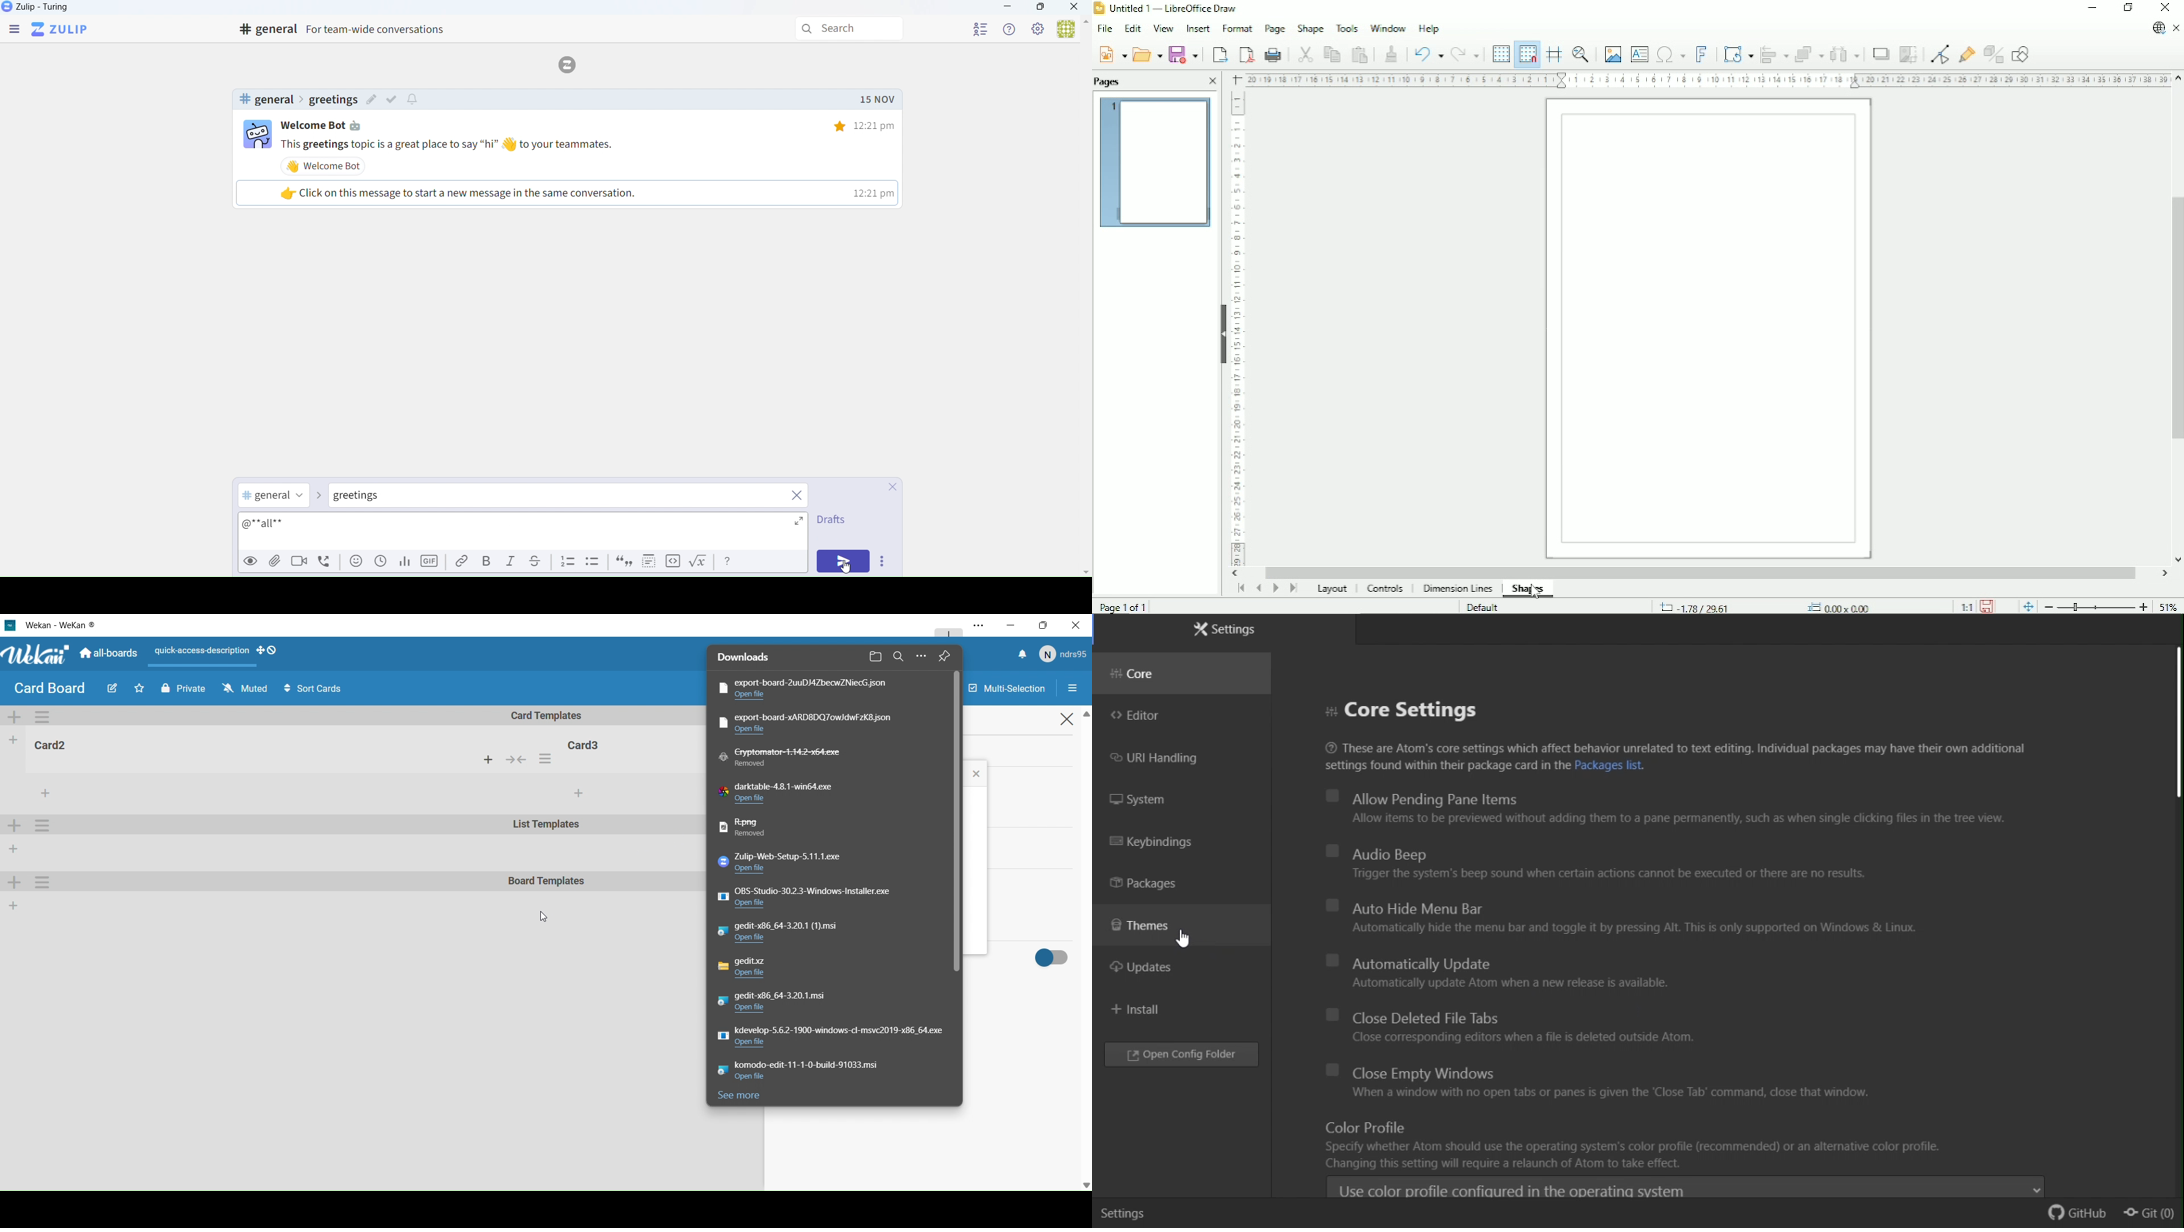 The image size is (2184, 1232). Describe the element at coordinates (1239, 330) in the screenshot. I see `Vertical scale` at that location.